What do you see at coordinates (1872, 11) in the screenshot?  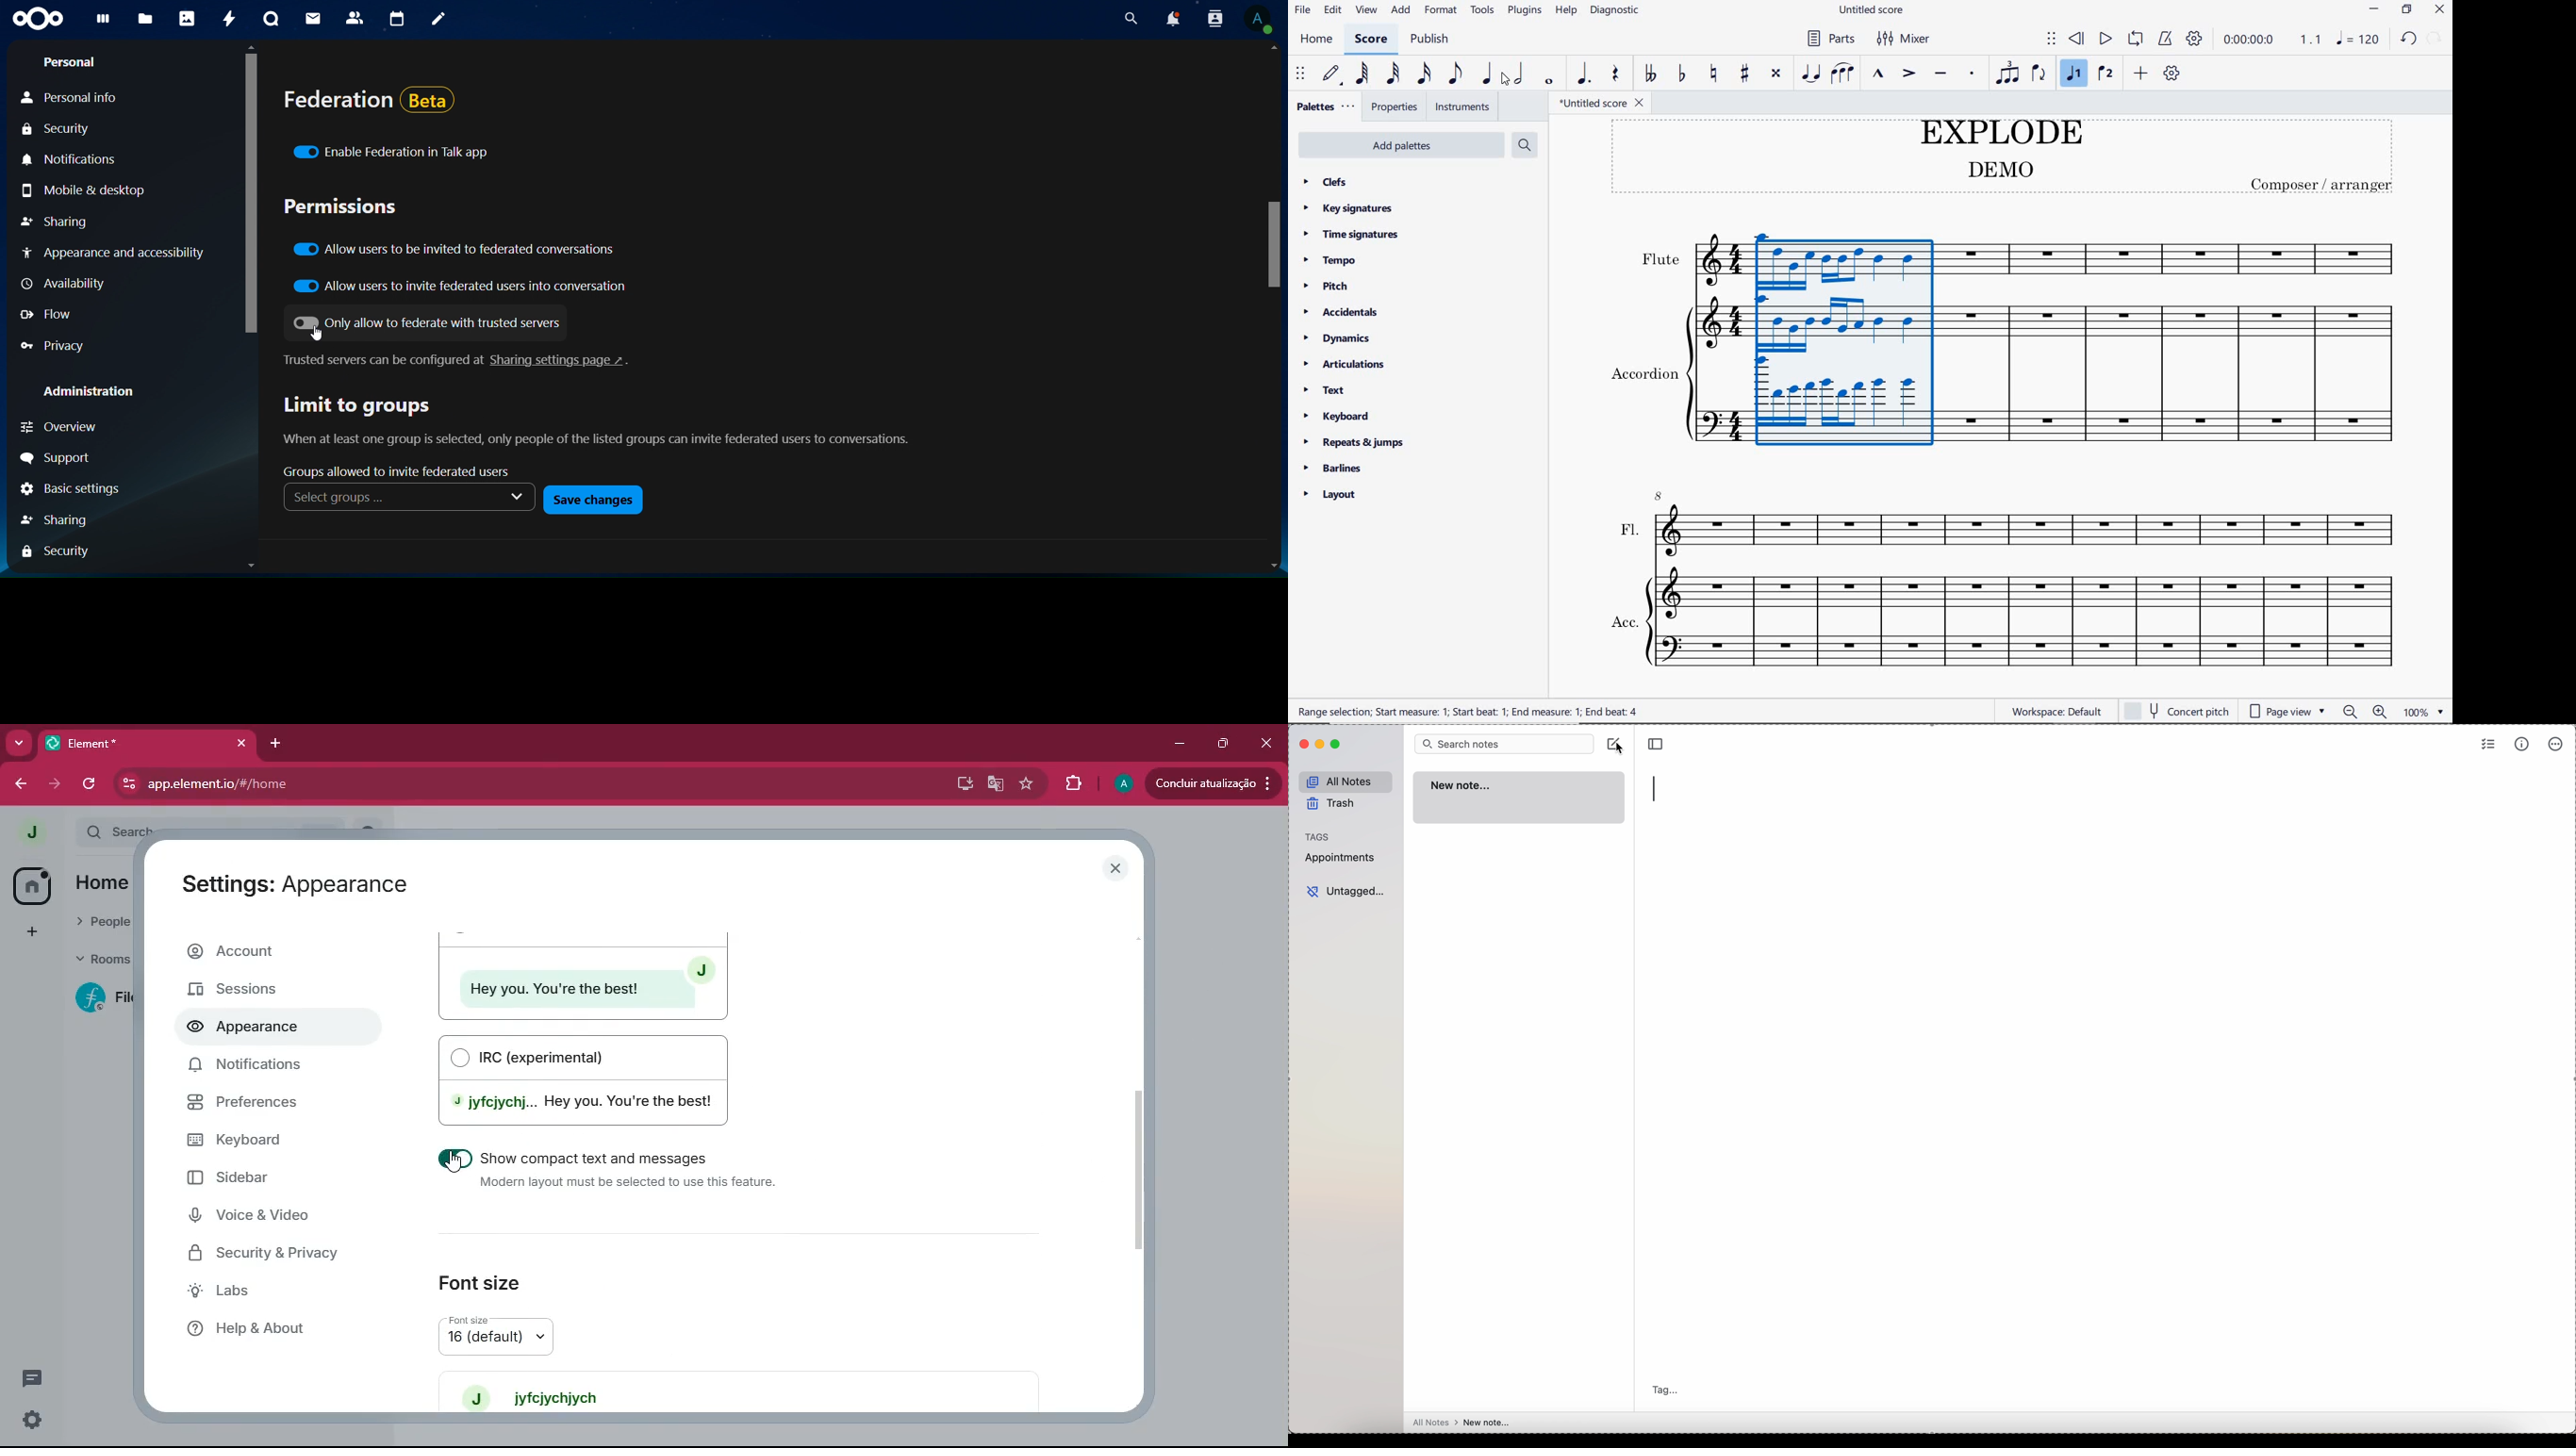 I see `file name` at bounding box center [1872, 11].